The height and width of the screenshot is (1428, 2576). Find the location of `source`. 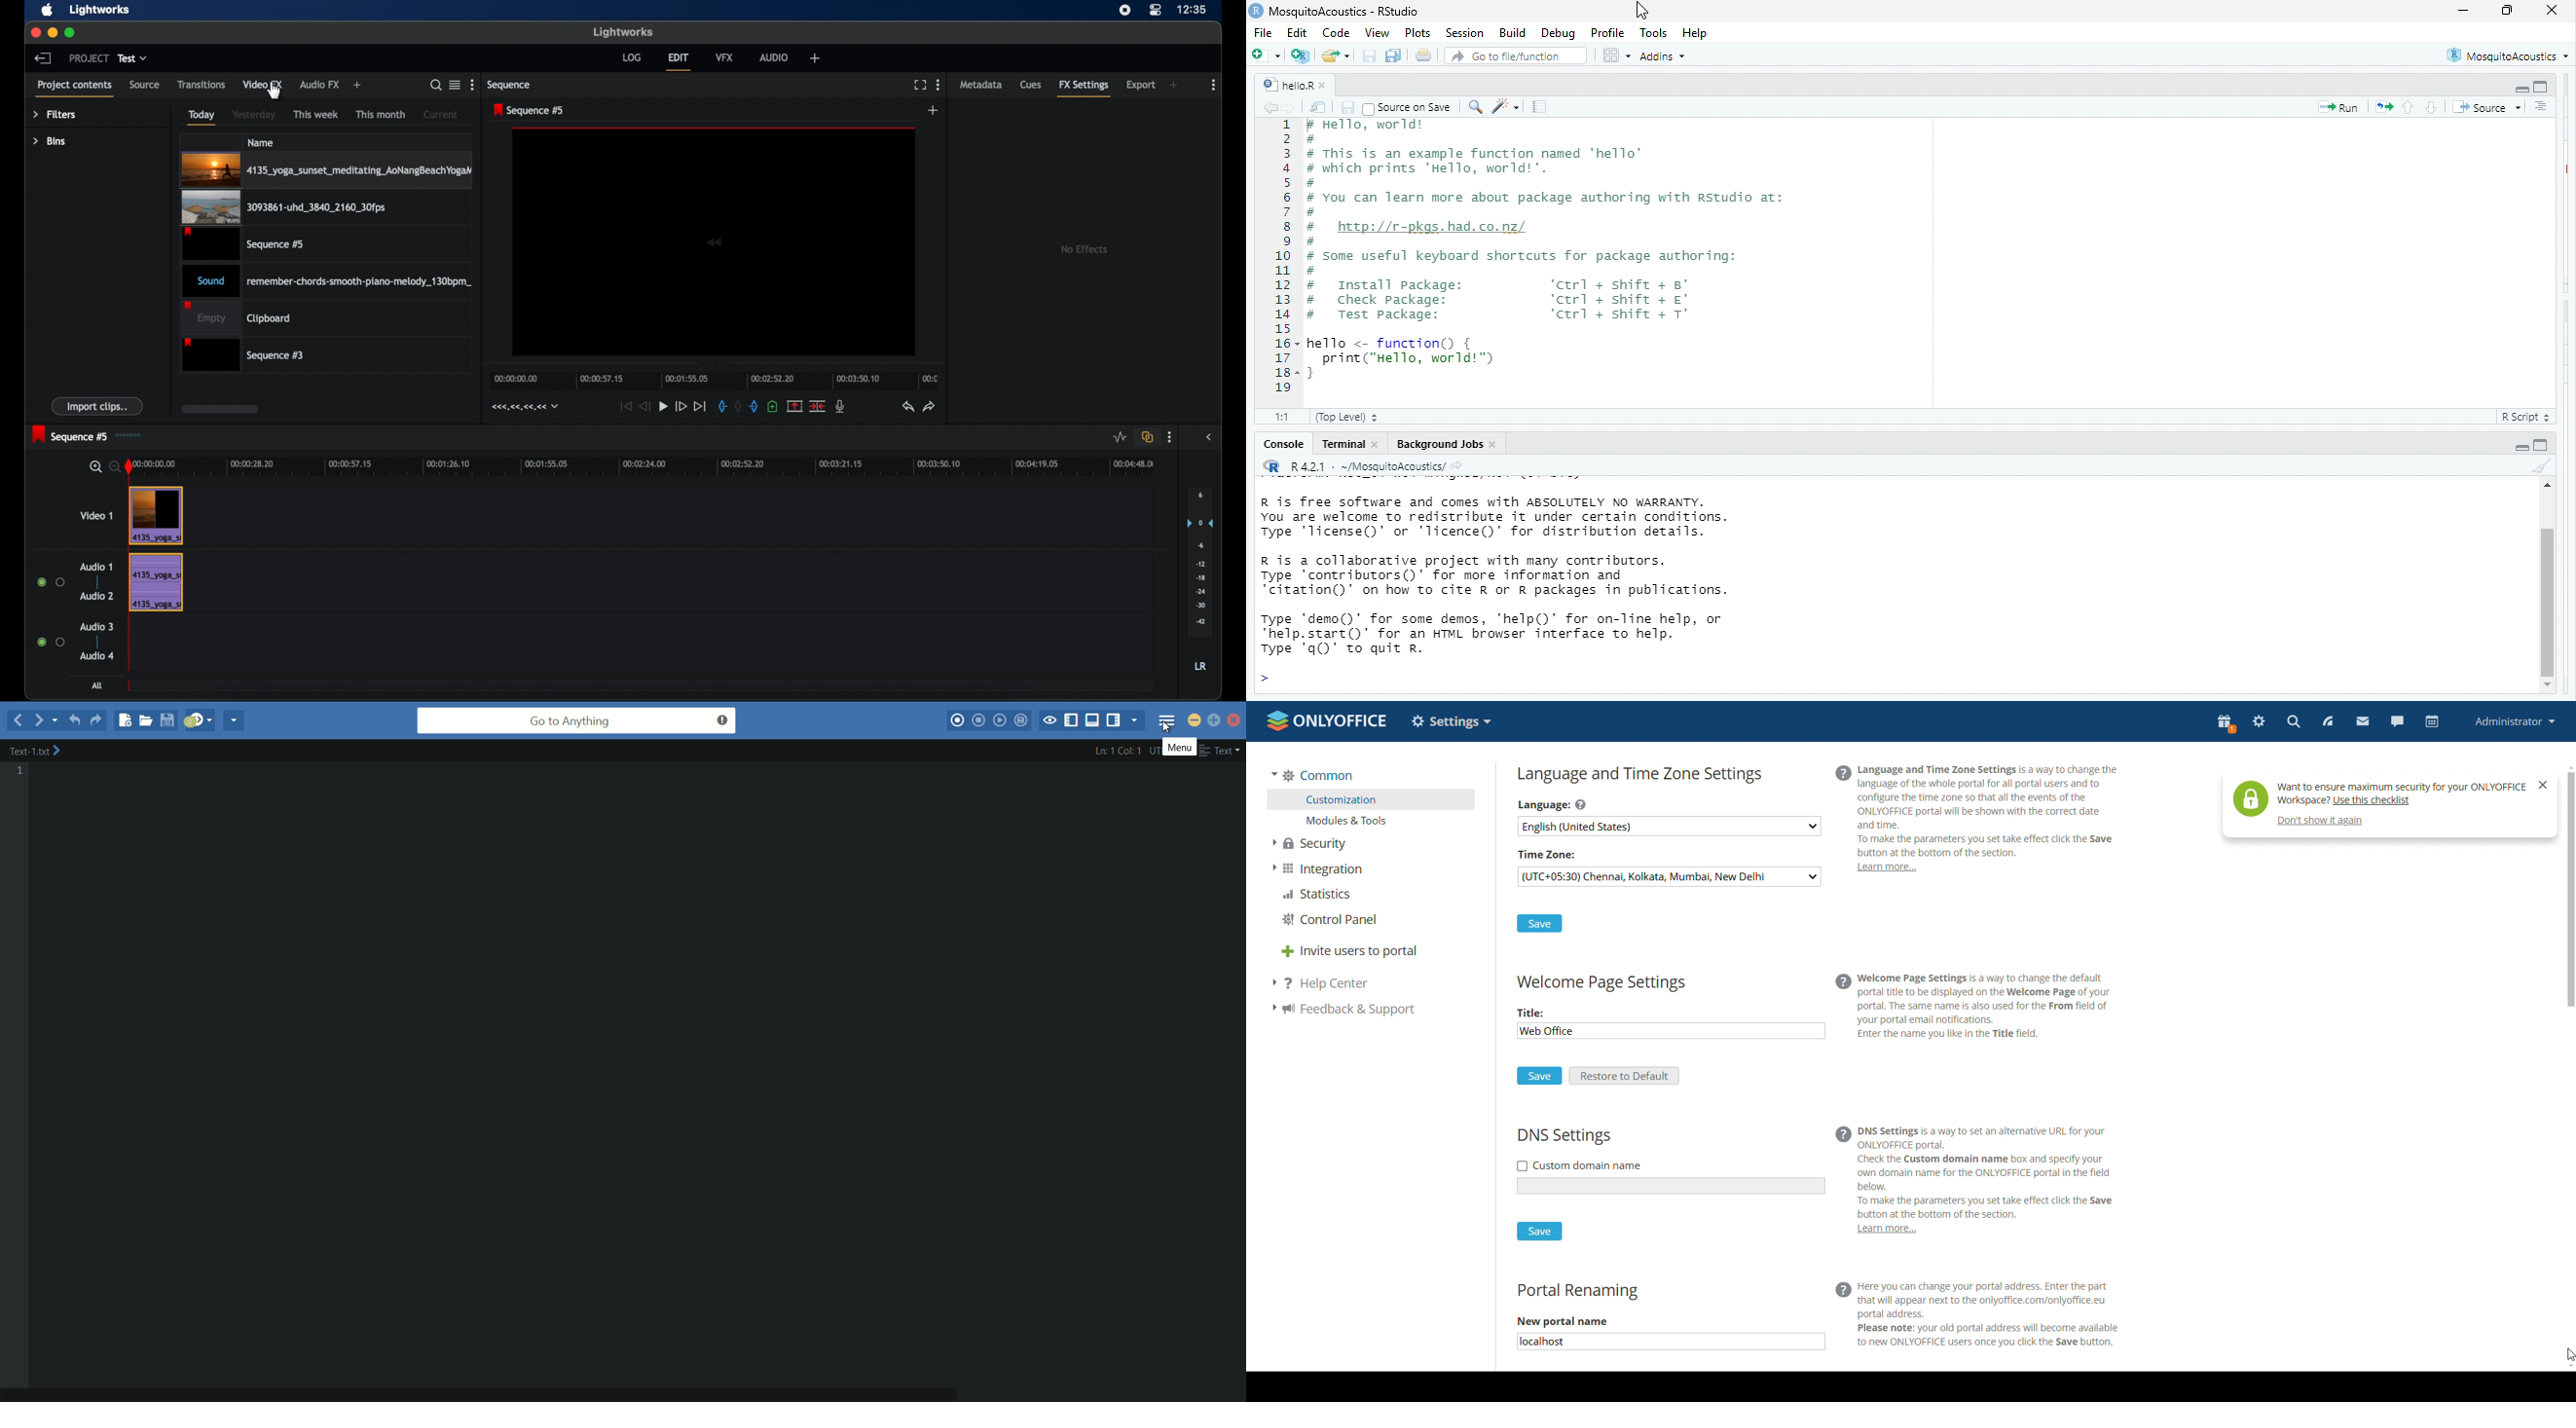

source is located at coordinates (145, 85).